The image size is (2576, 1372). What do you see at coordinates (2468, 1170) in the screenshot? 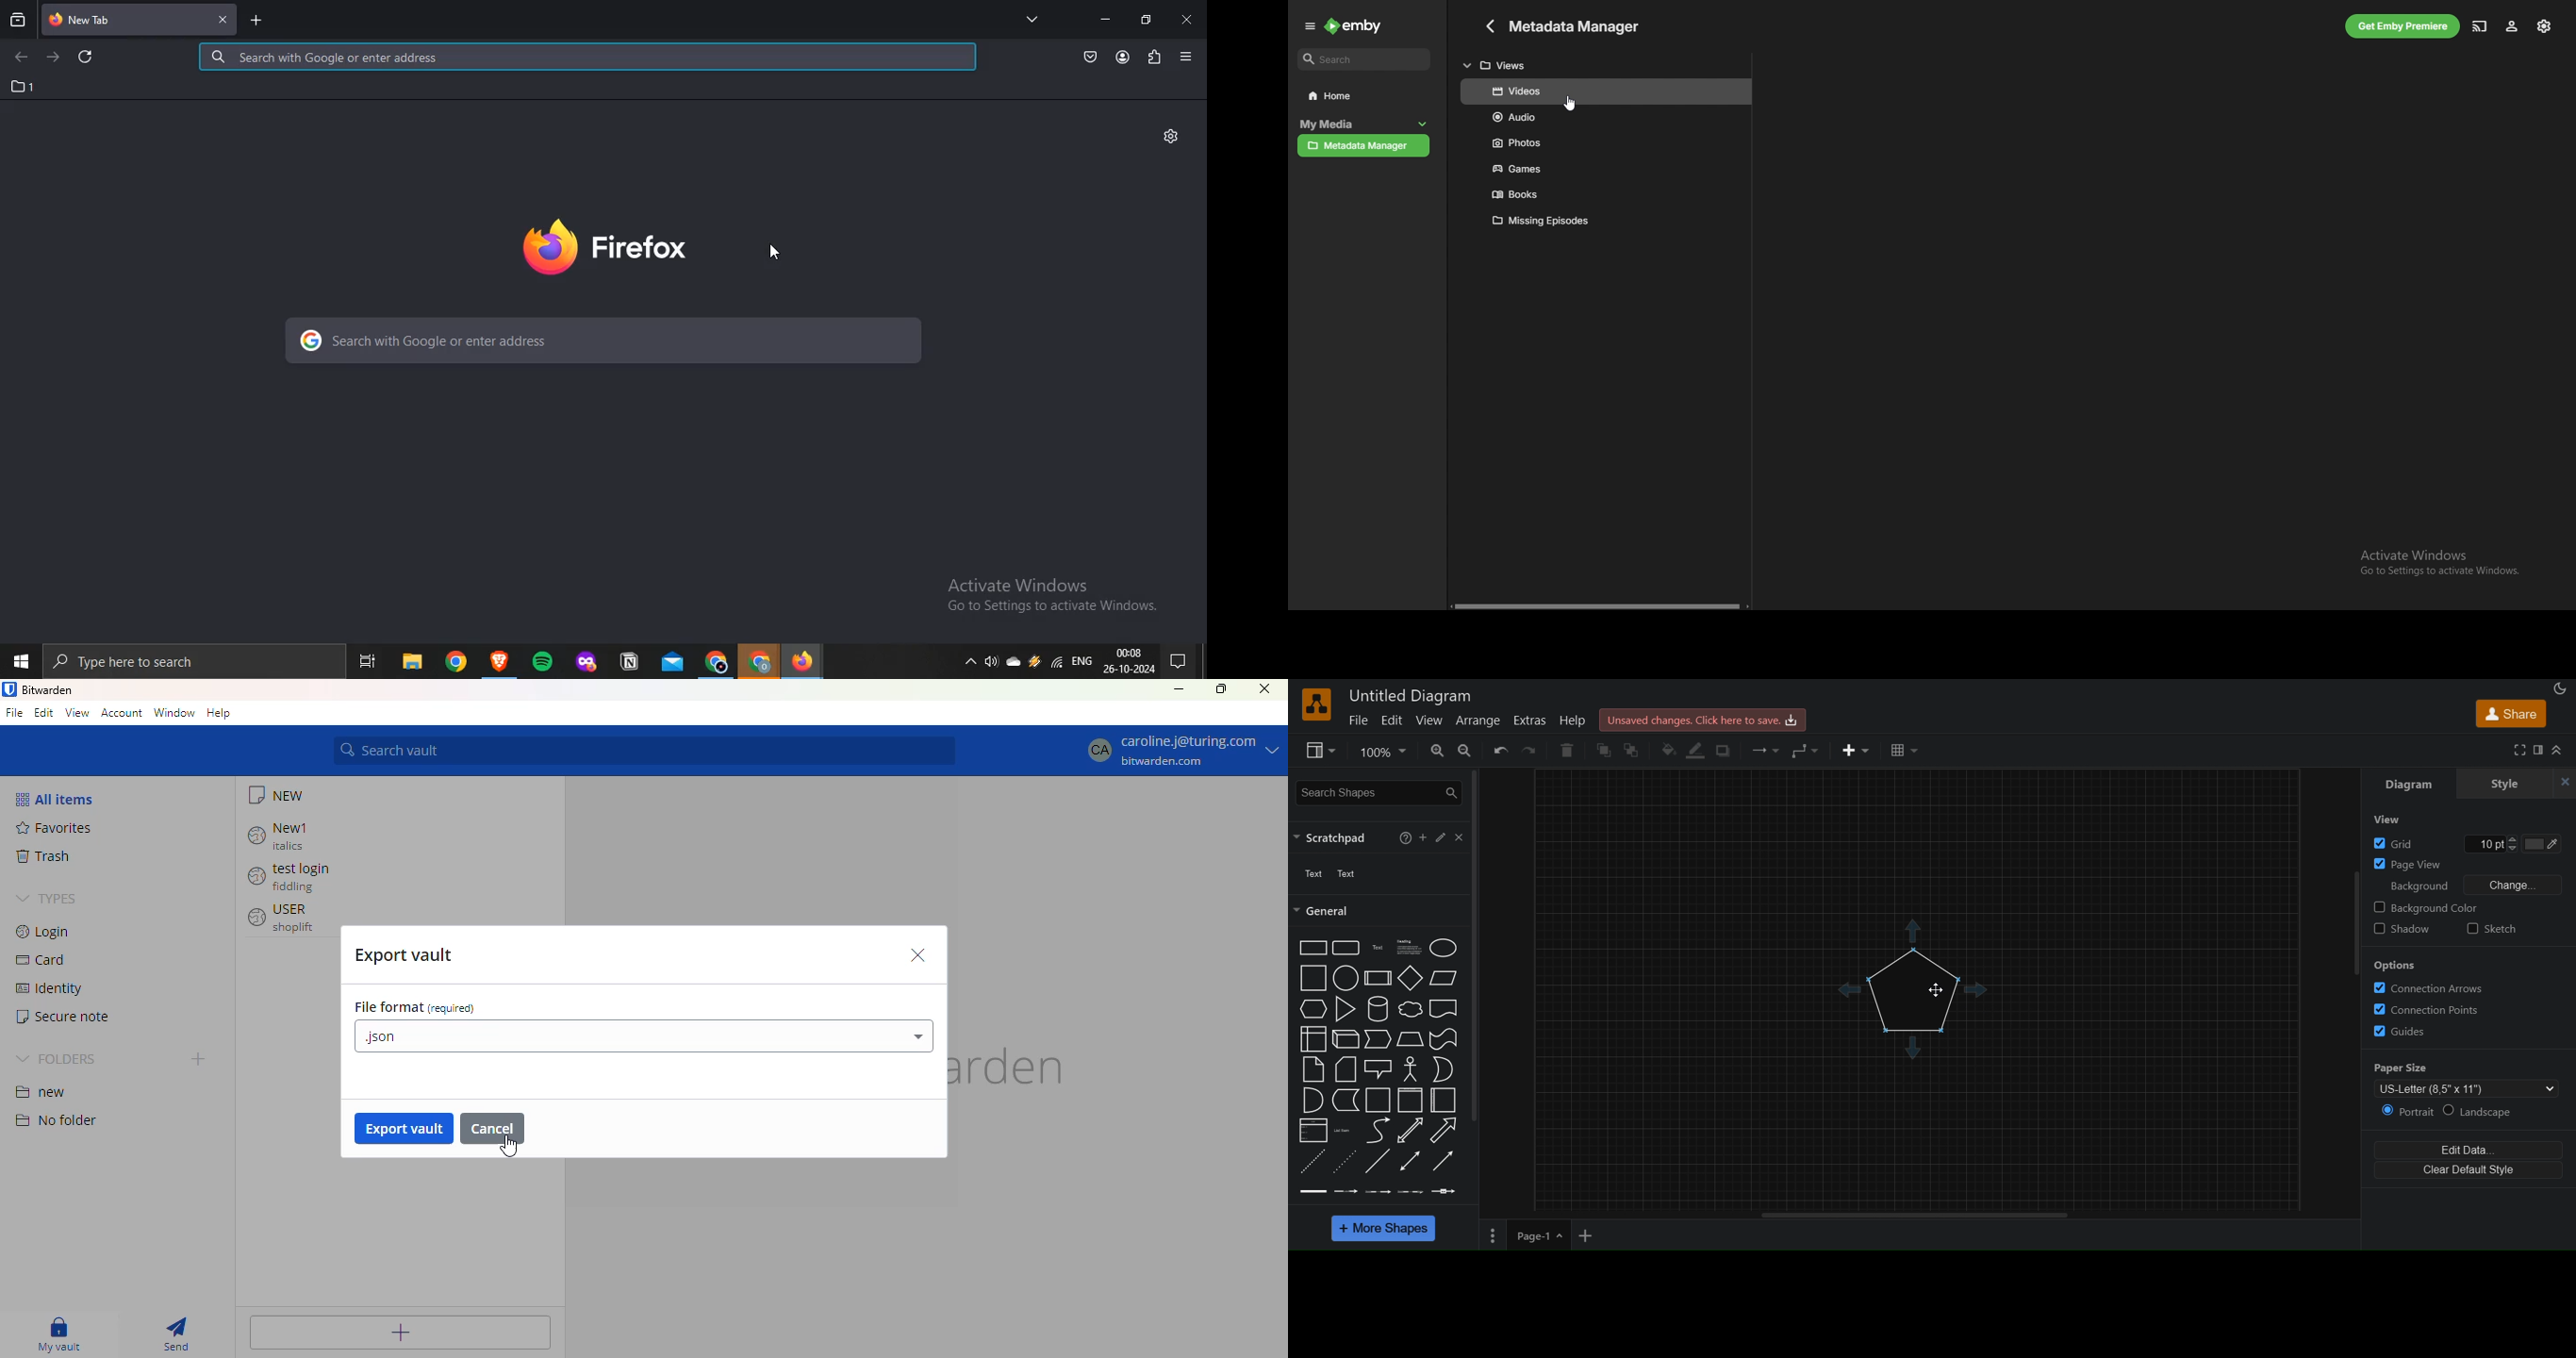
I see `clear default style` at bounding box center [2468, 1170].